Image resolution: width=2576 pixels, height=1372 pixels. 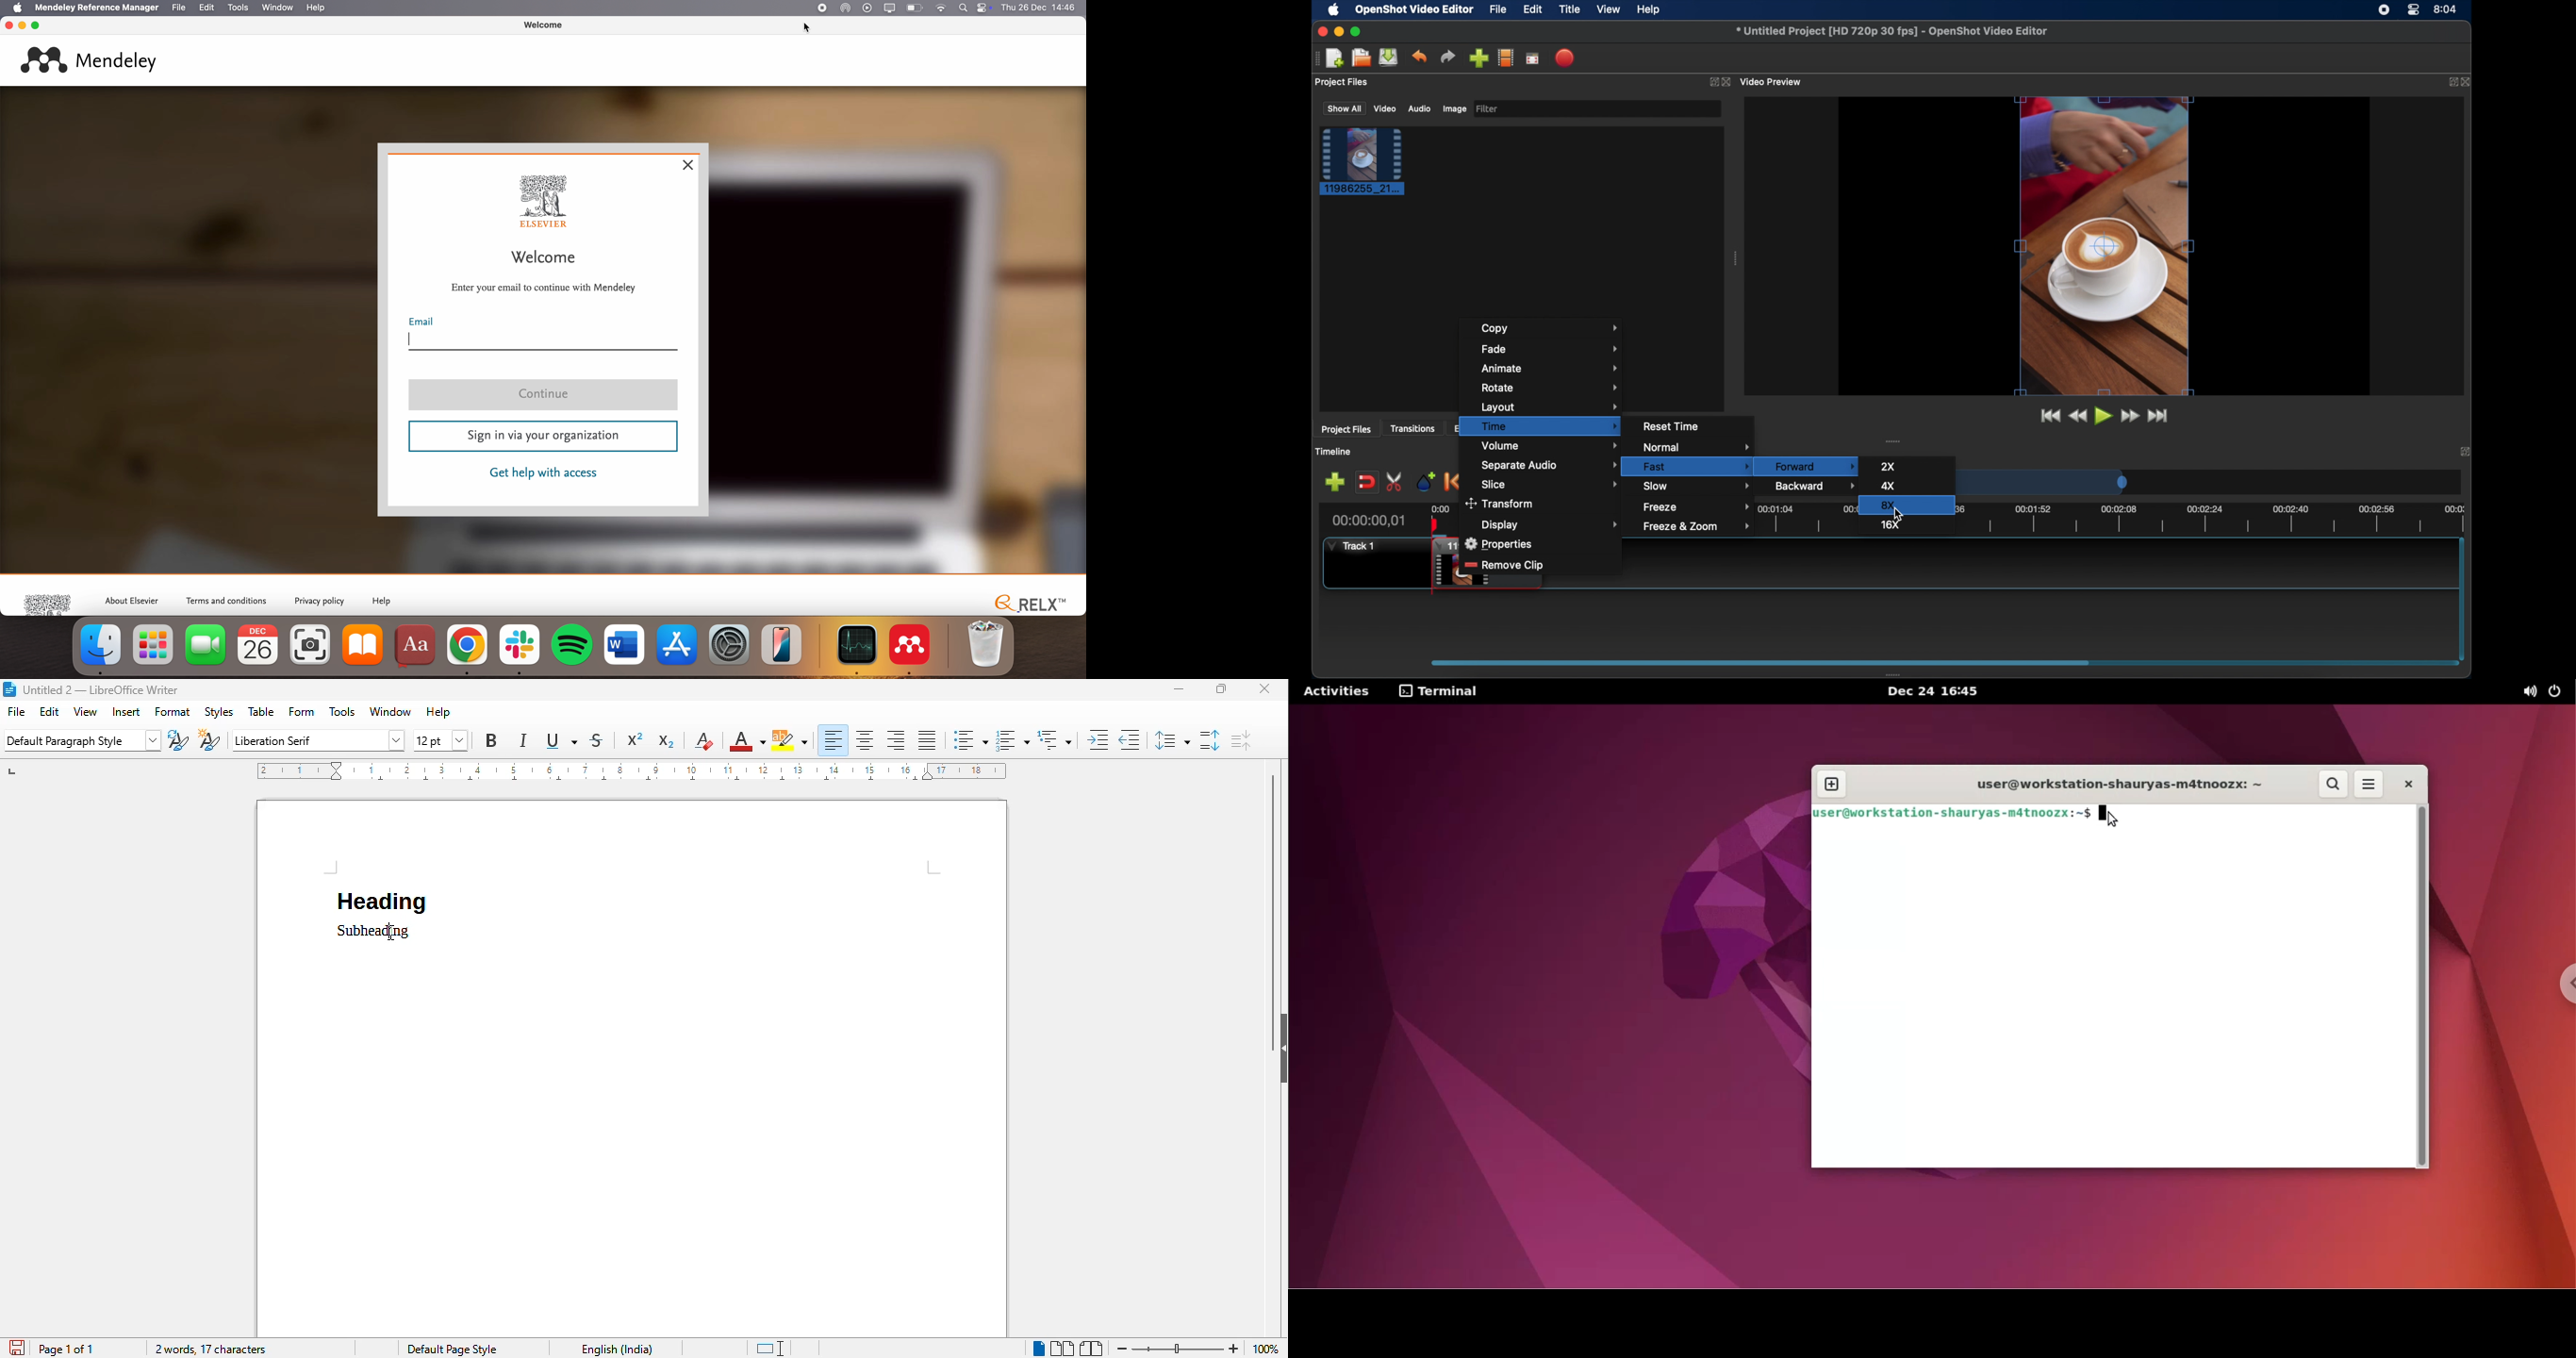 What do you see at coordinates (1343, 82) in the screenshot?
I see `project files` at bounding box center [1343, 82].